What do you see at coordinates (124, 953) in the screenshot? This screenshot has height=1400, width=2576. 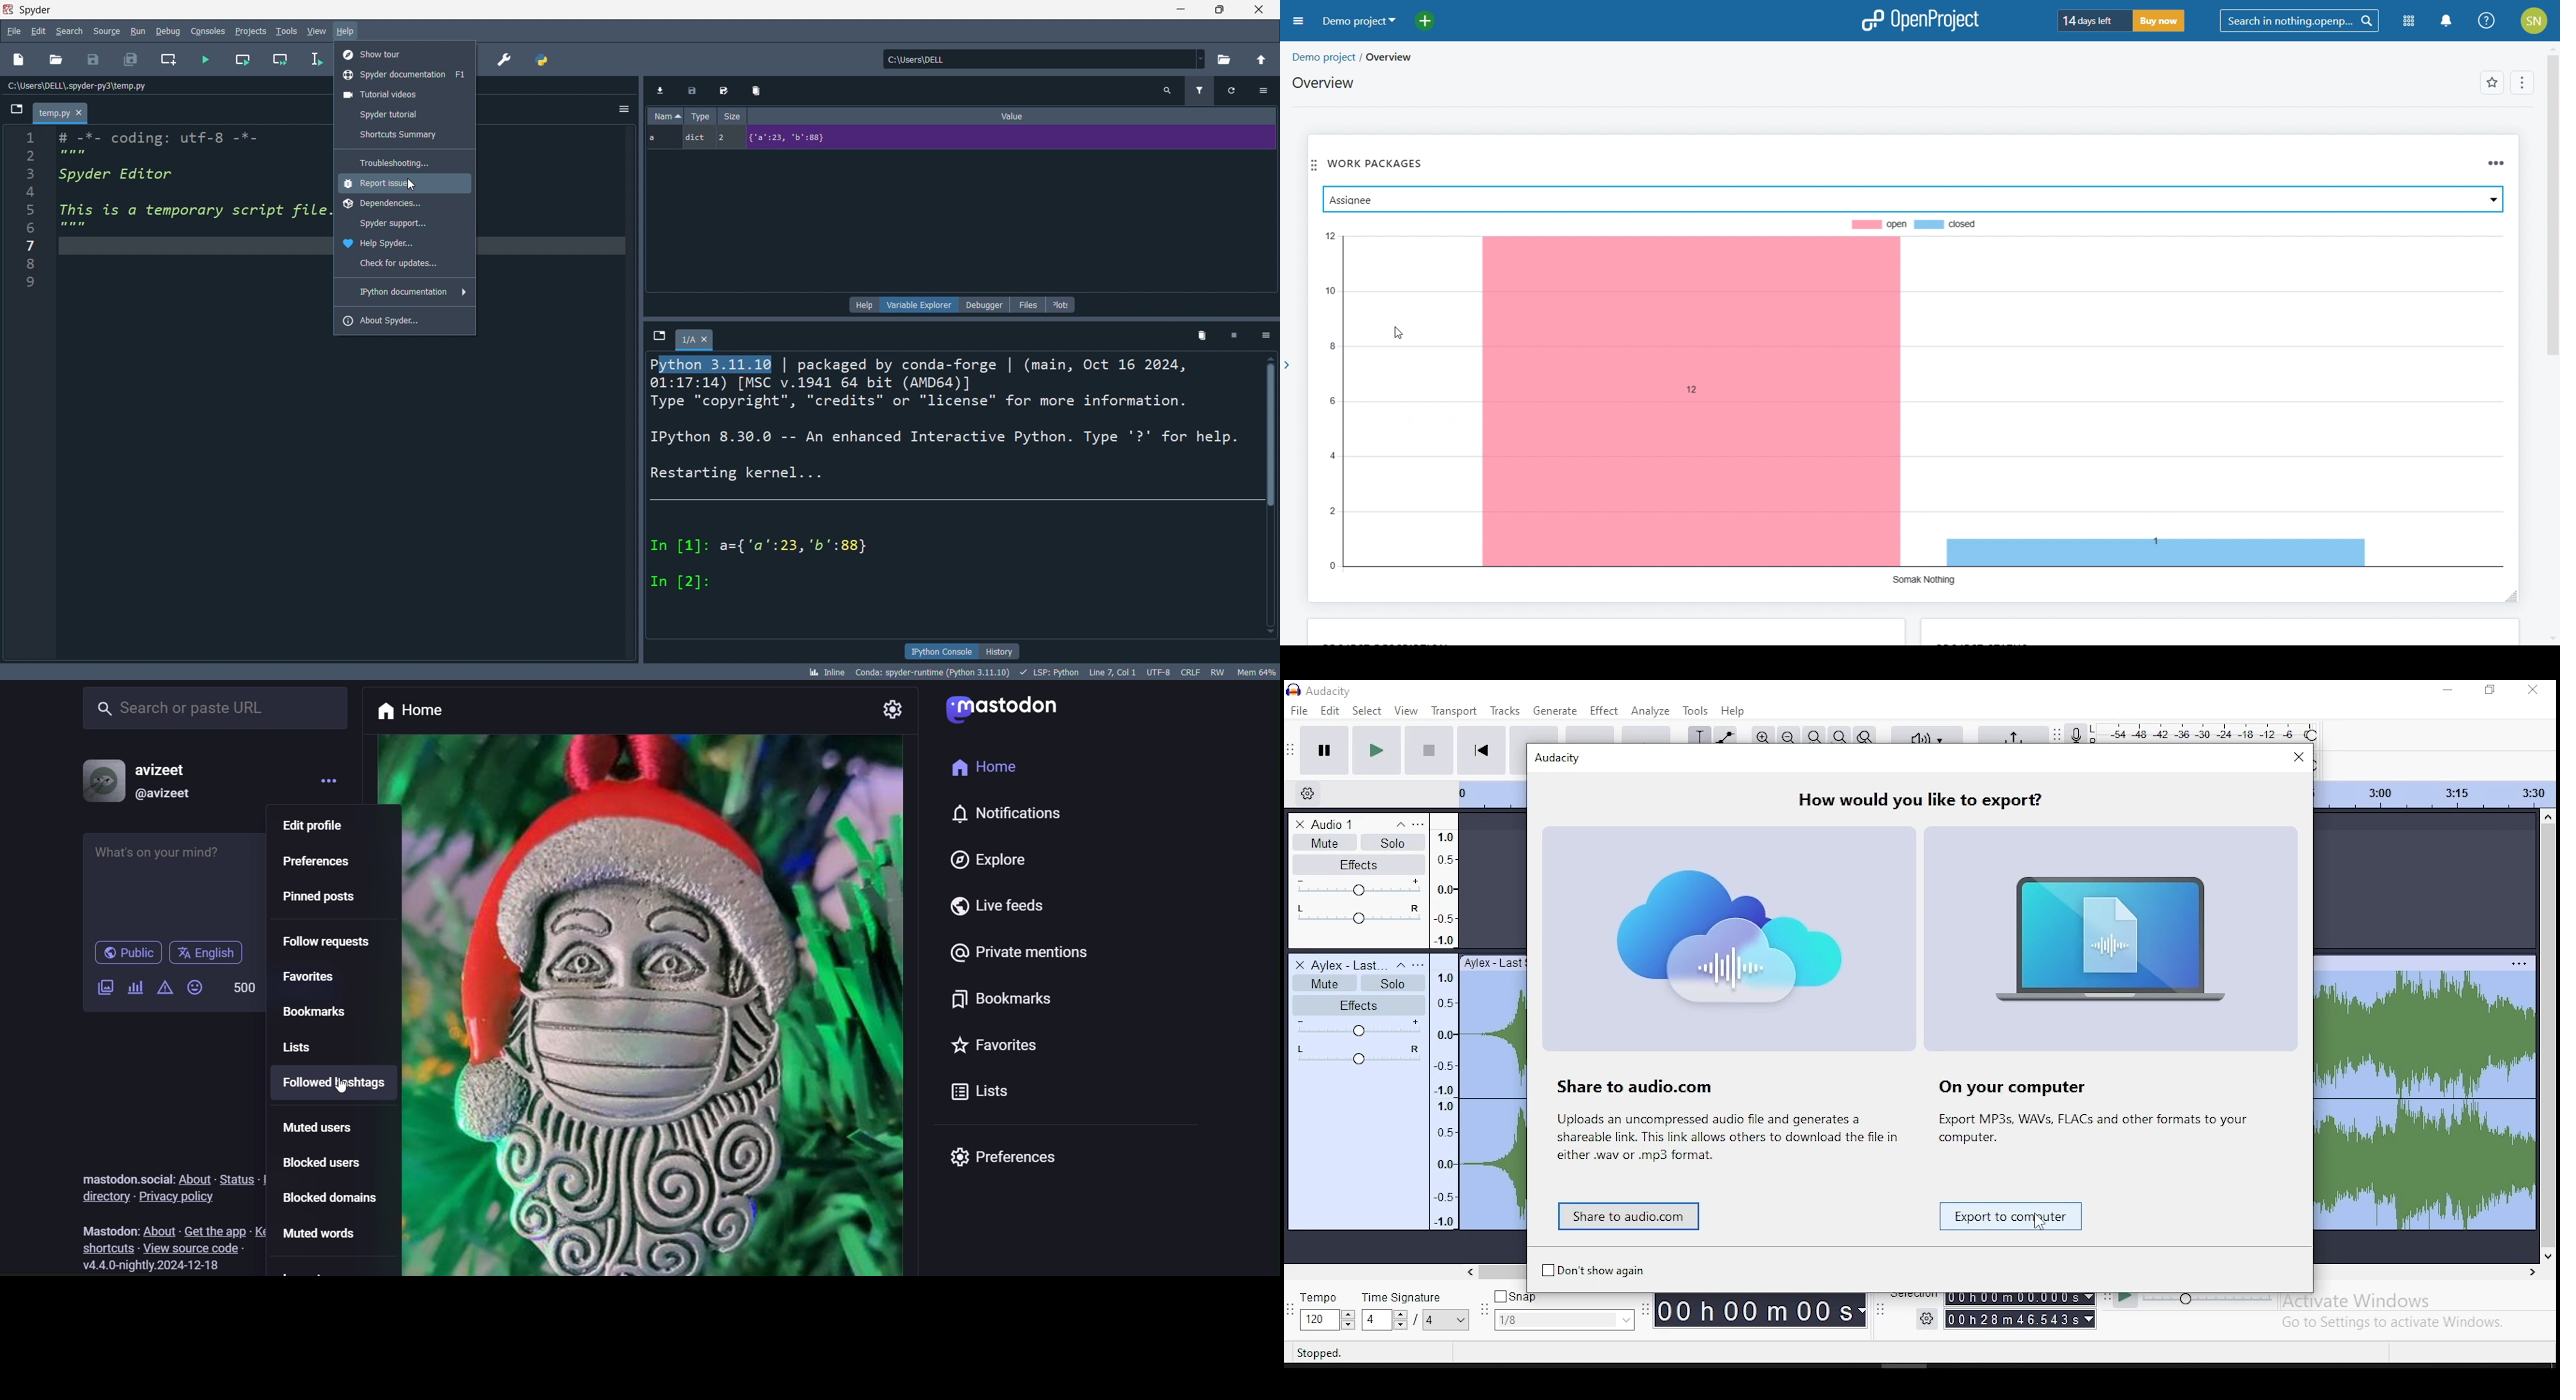 I see `public` at bounding box center [124, 953].